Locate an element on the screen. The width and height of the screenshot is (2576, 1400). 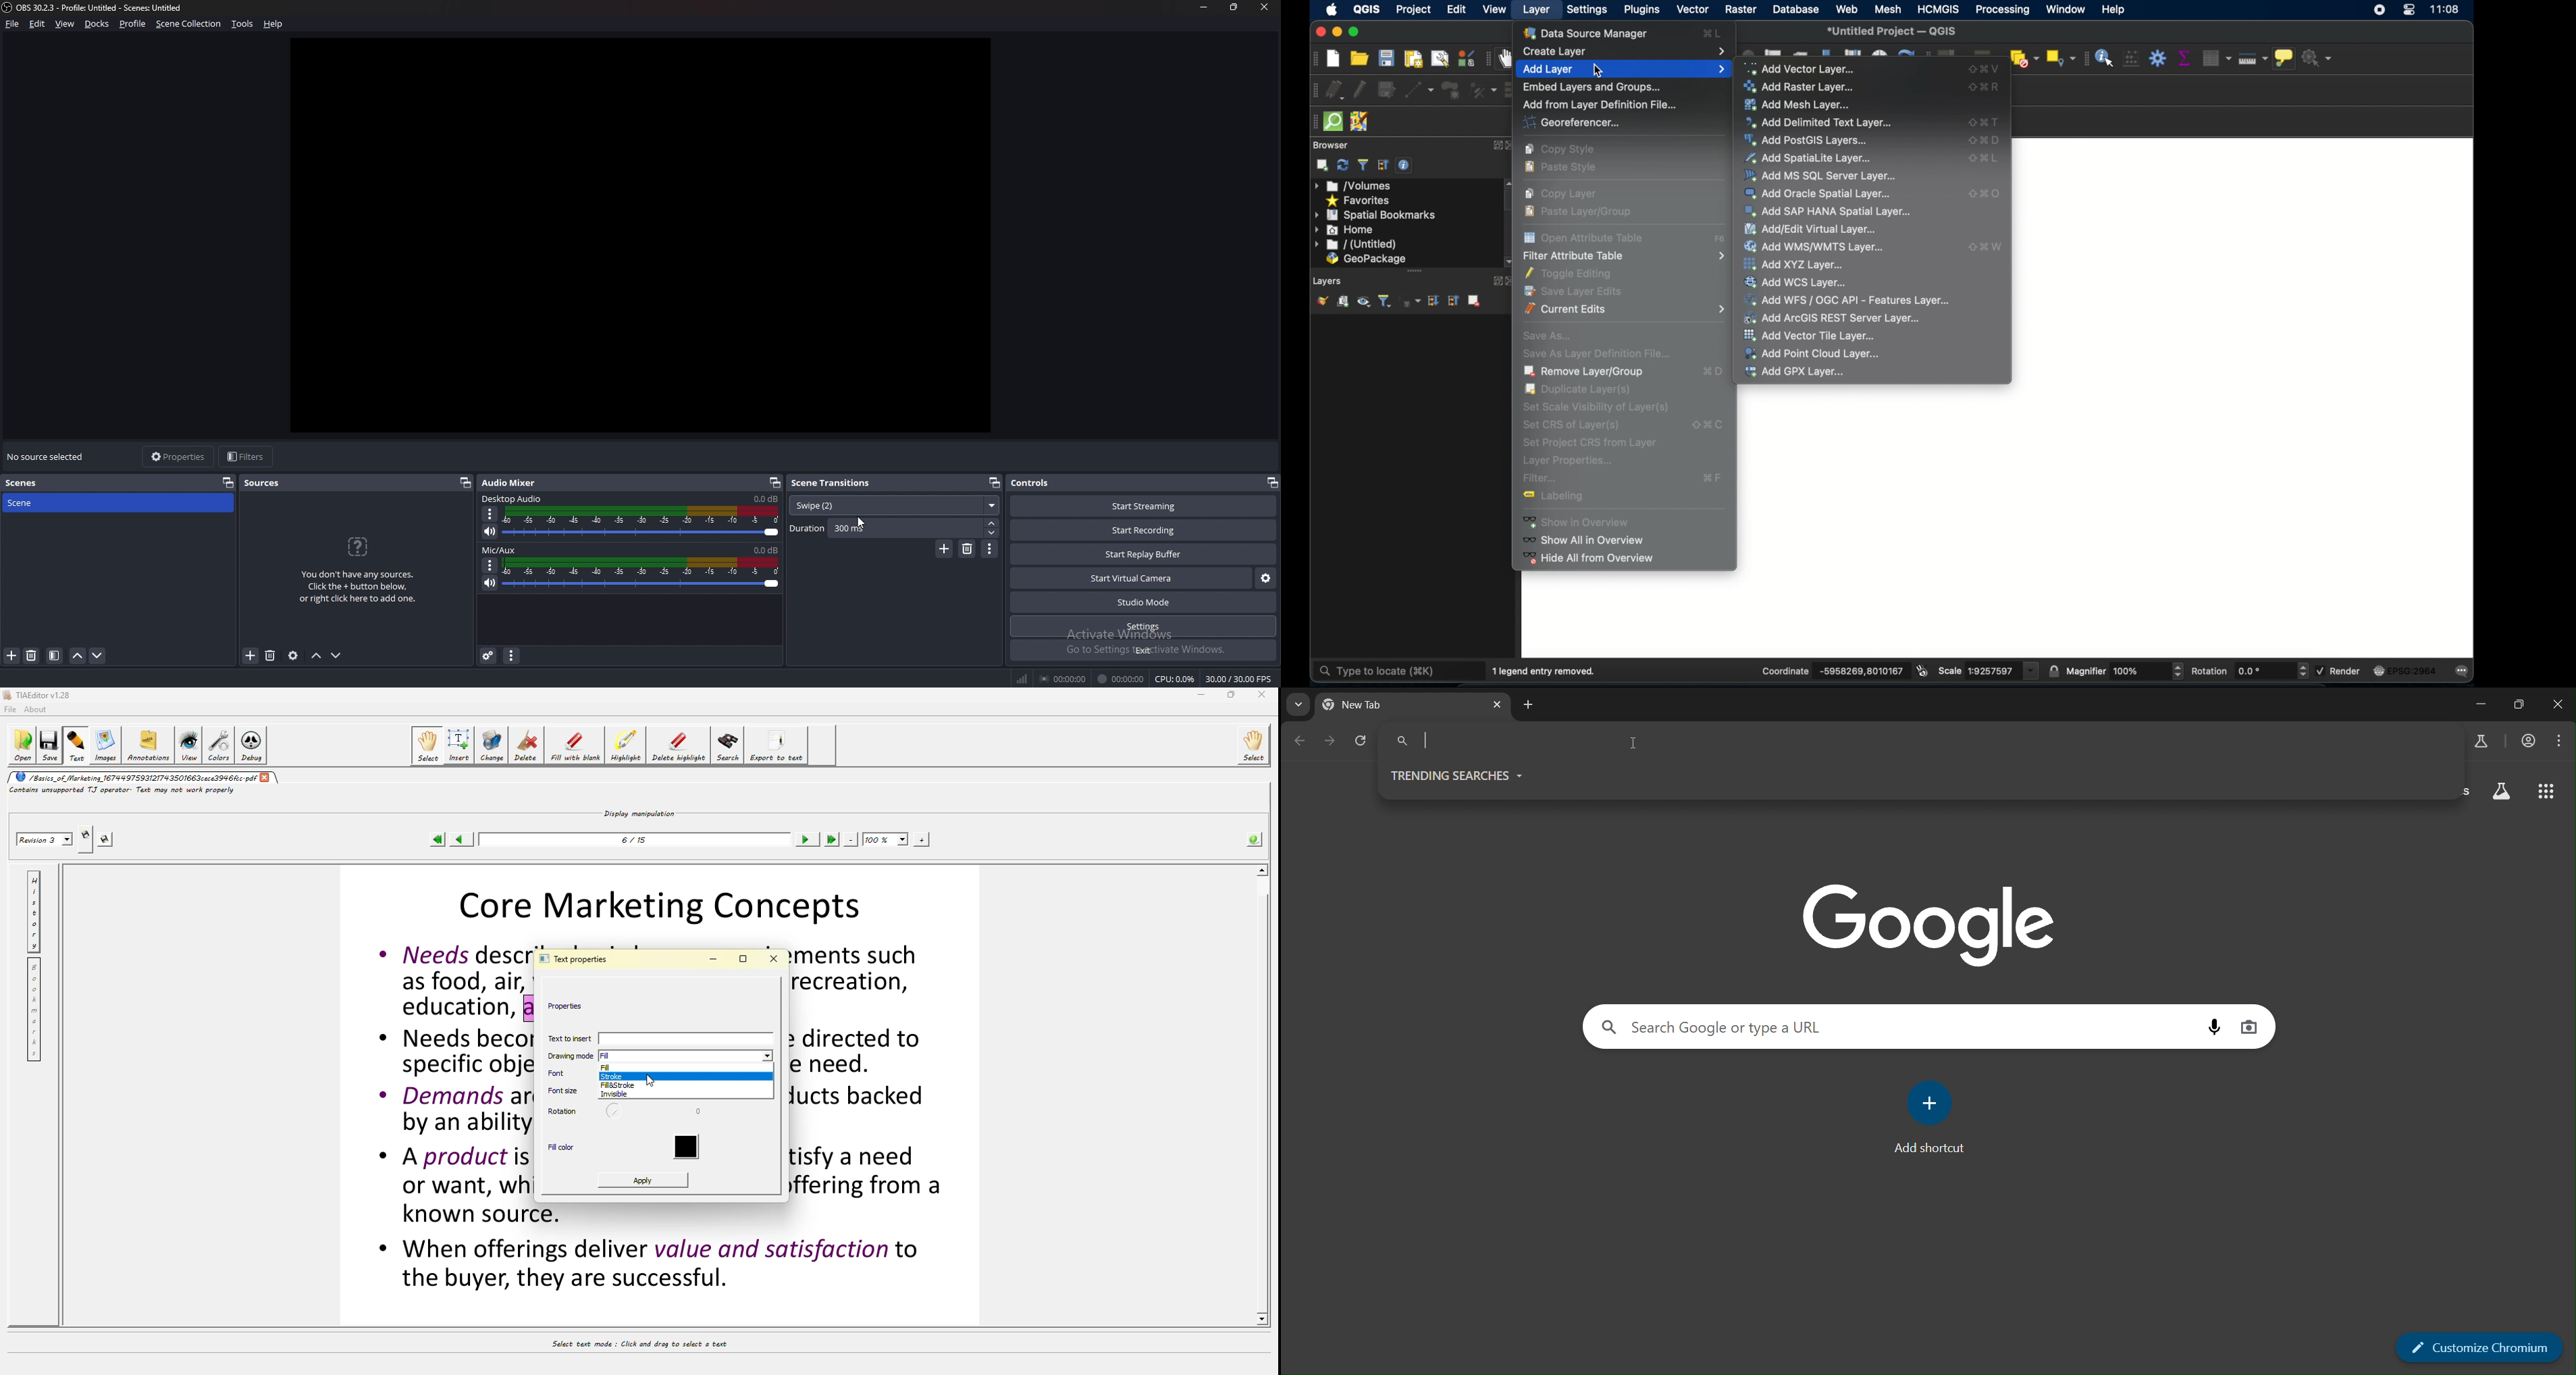
search labs is located at coordinates (2502, 793).